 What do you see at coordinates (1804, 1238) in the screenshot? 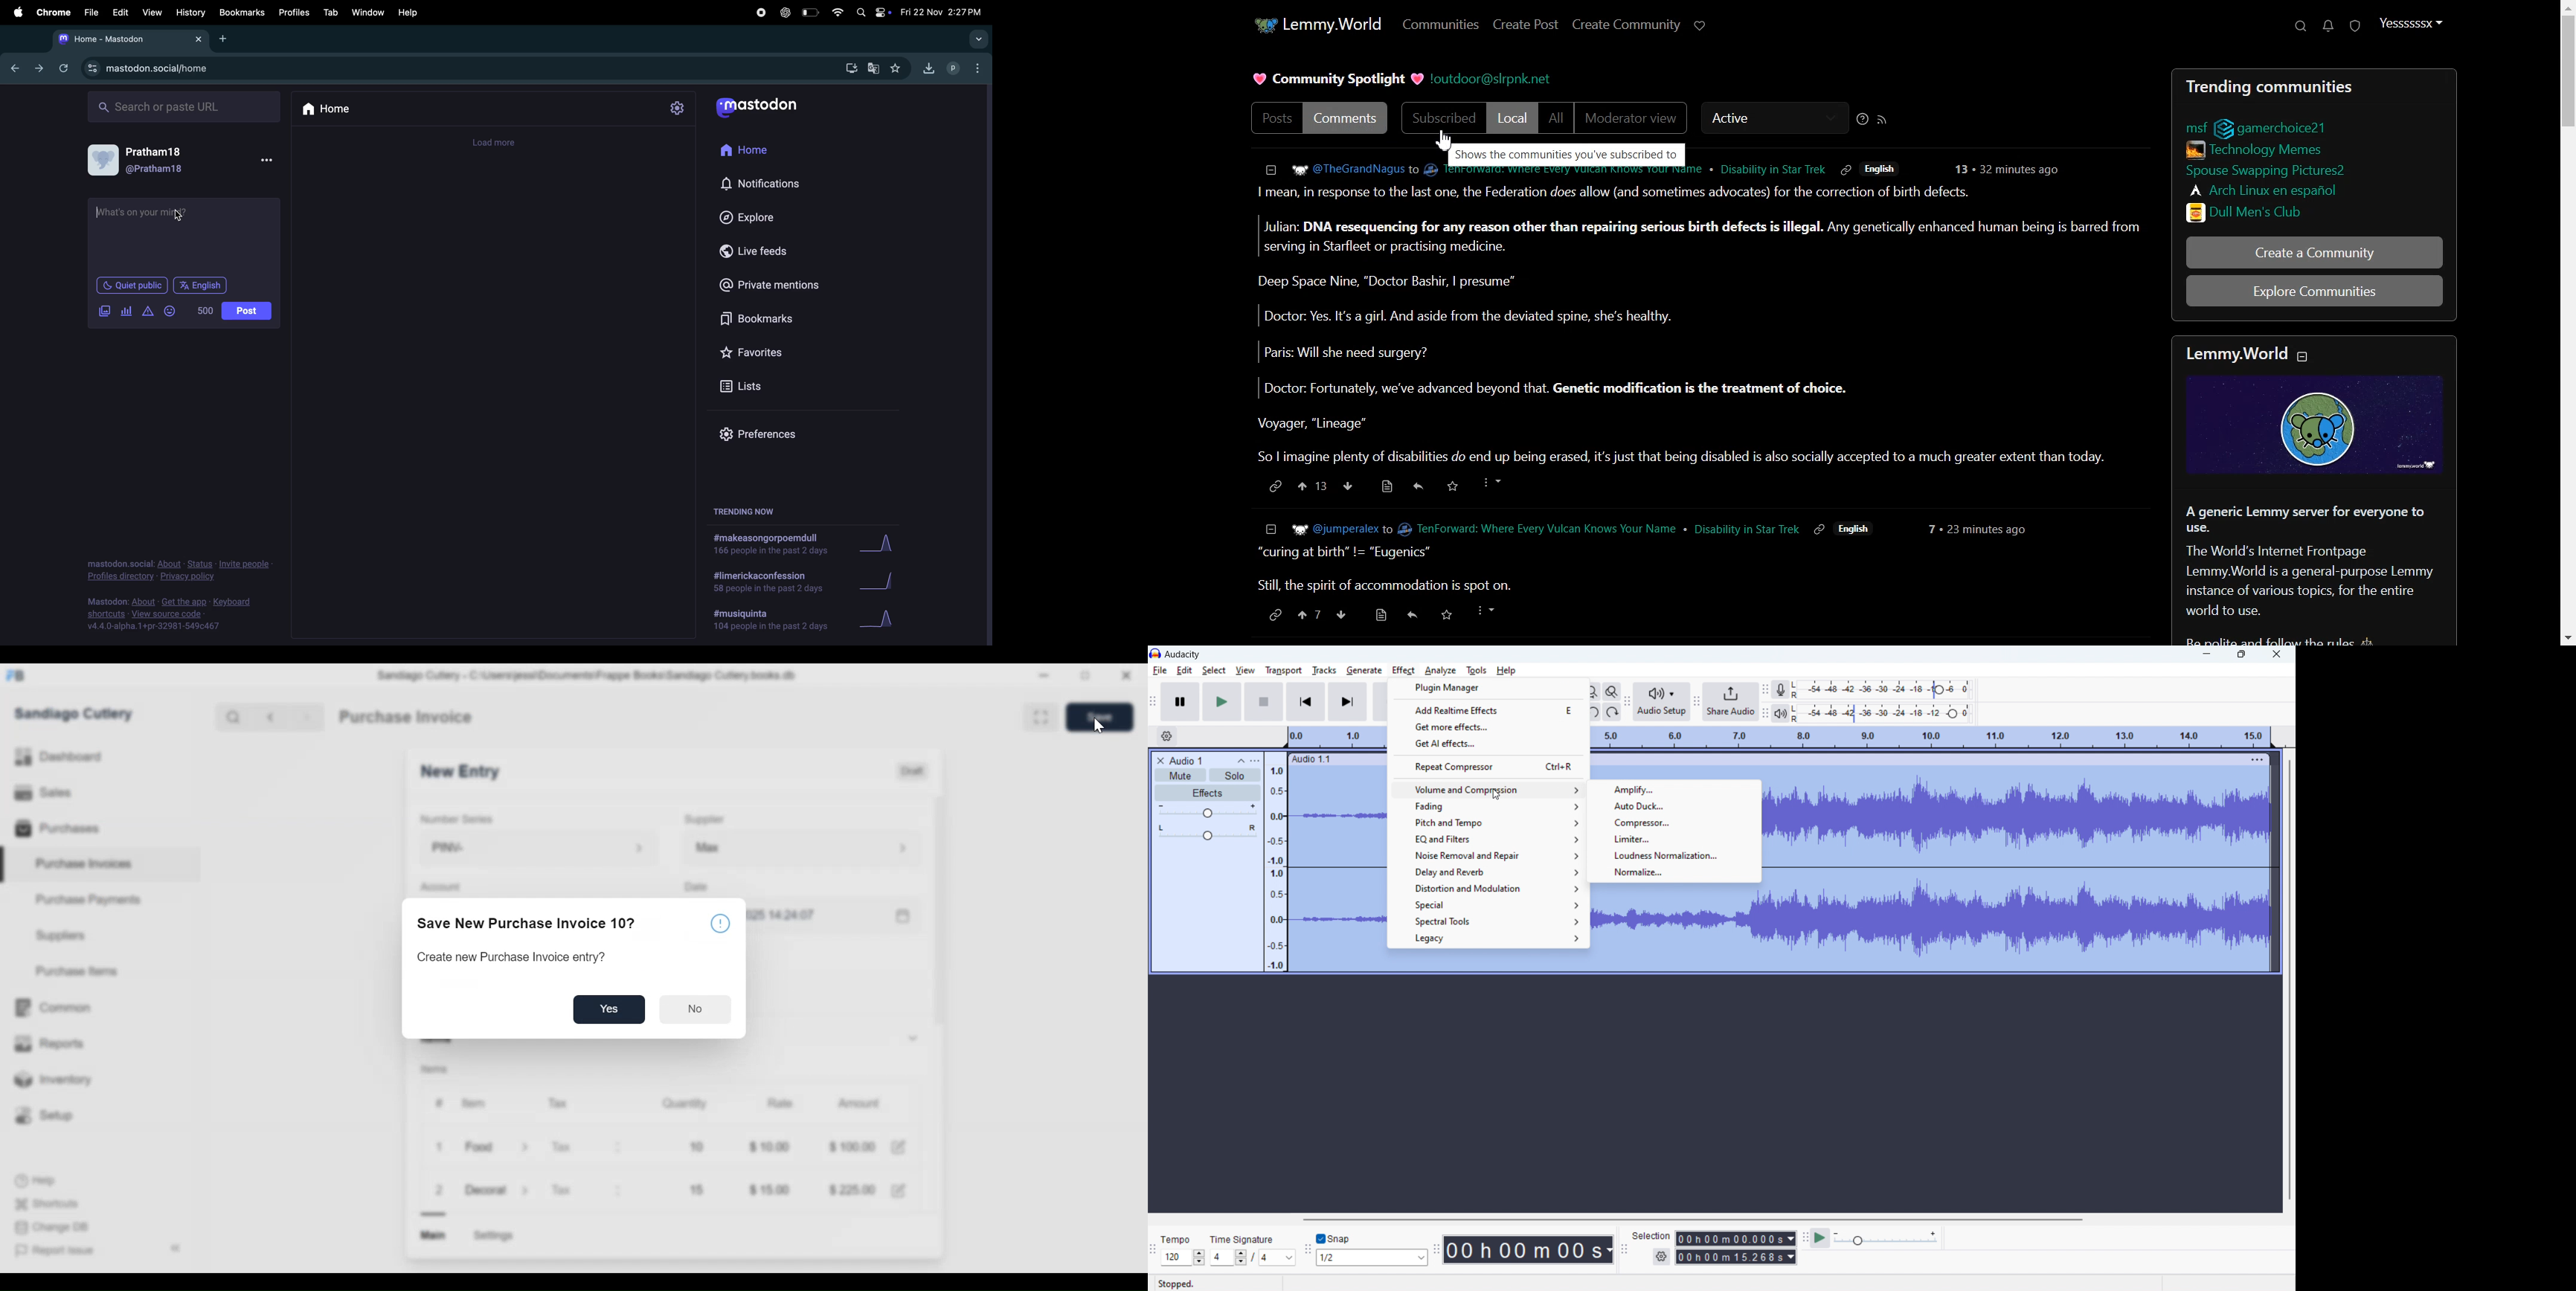
I see `play at speed toolbar` at bounding box center [1804, 1238].